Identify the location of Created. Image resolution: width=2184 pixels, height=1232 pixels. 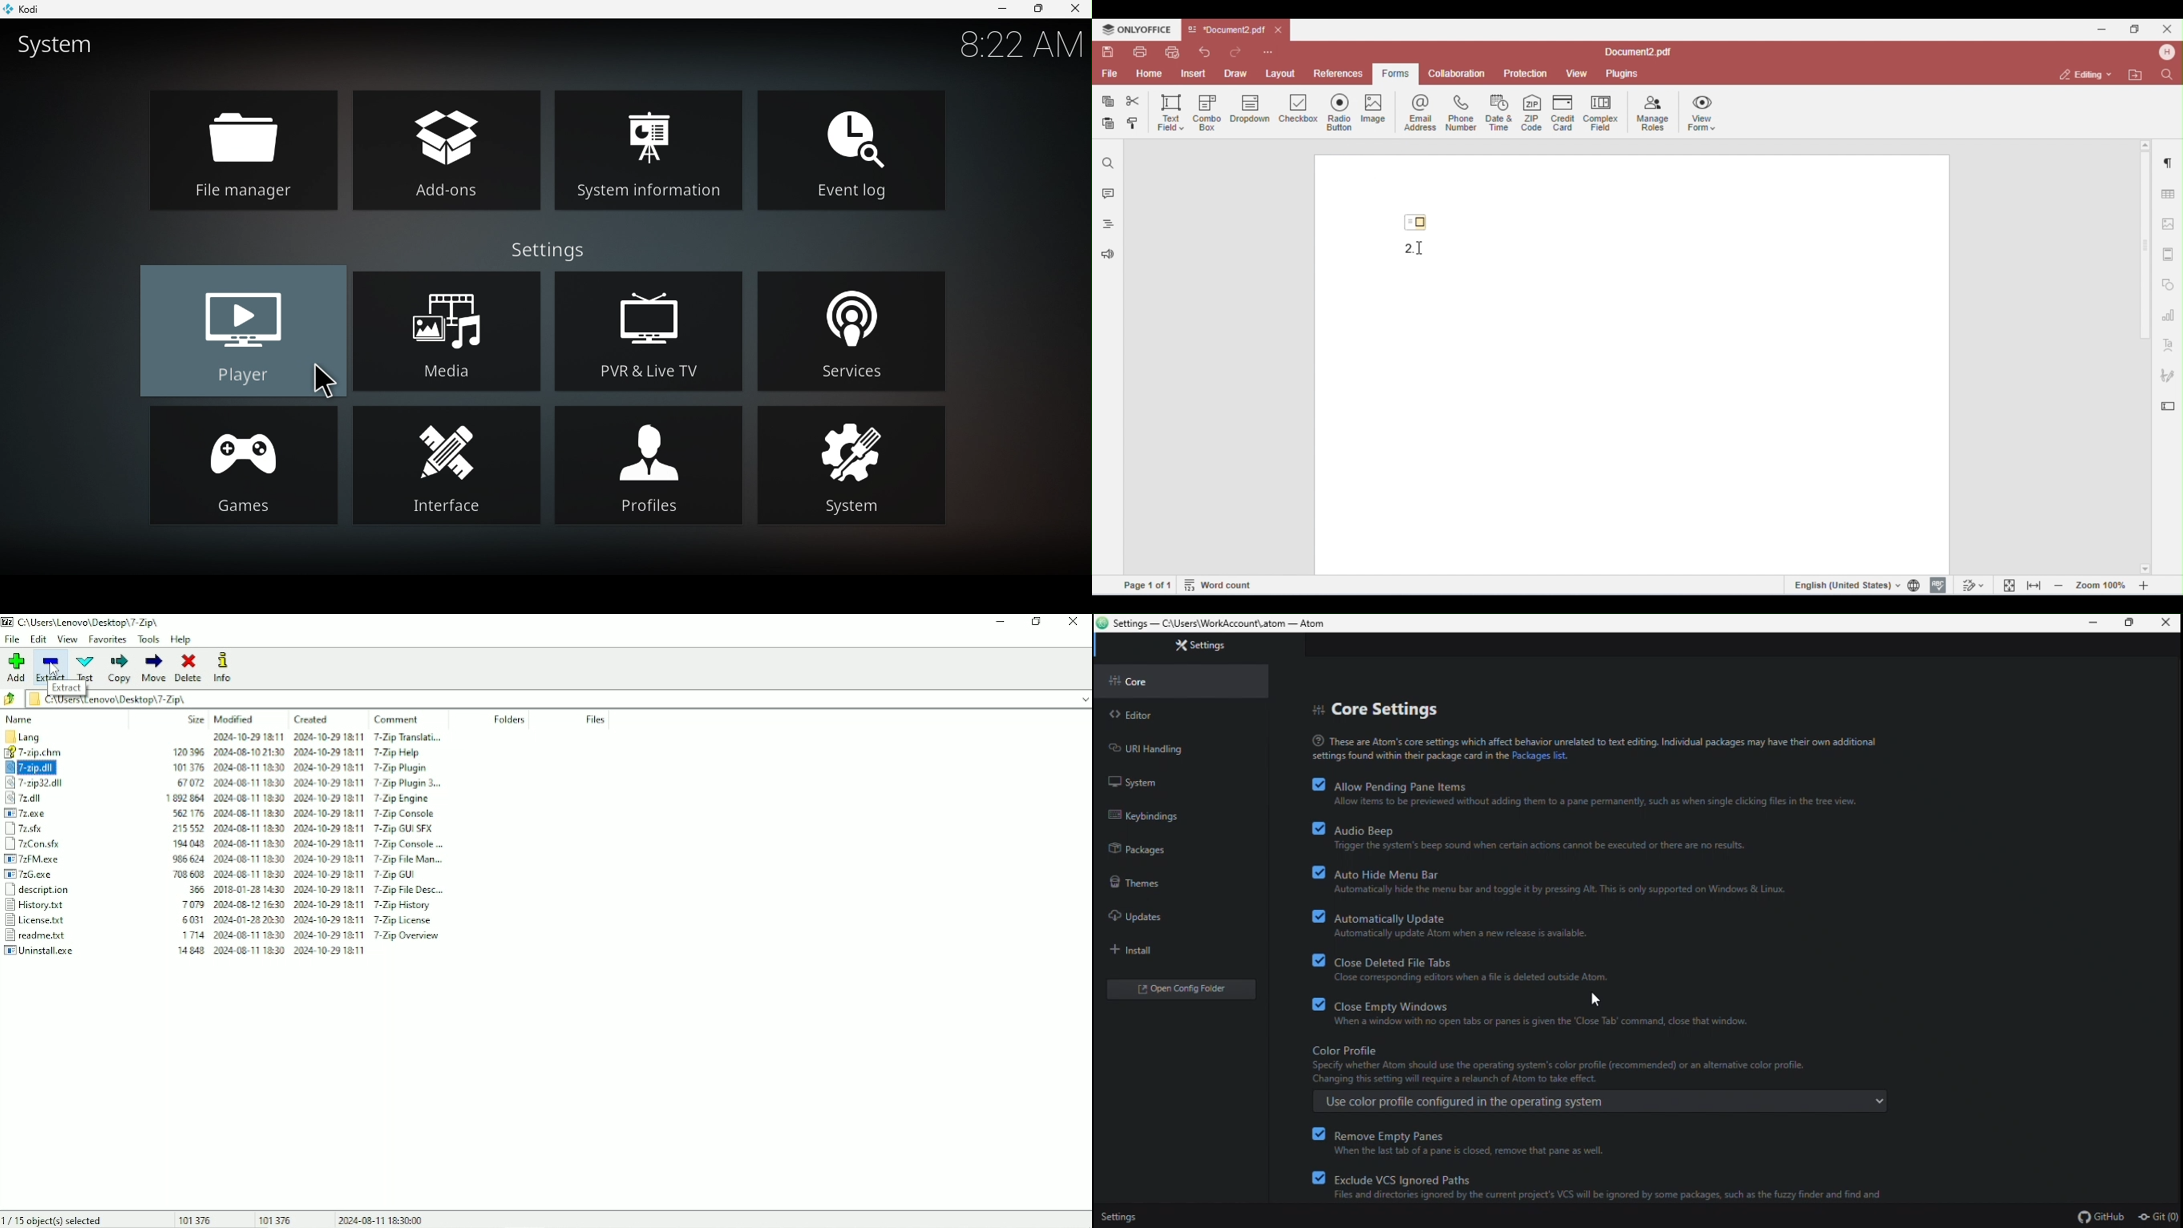
(311, 720).